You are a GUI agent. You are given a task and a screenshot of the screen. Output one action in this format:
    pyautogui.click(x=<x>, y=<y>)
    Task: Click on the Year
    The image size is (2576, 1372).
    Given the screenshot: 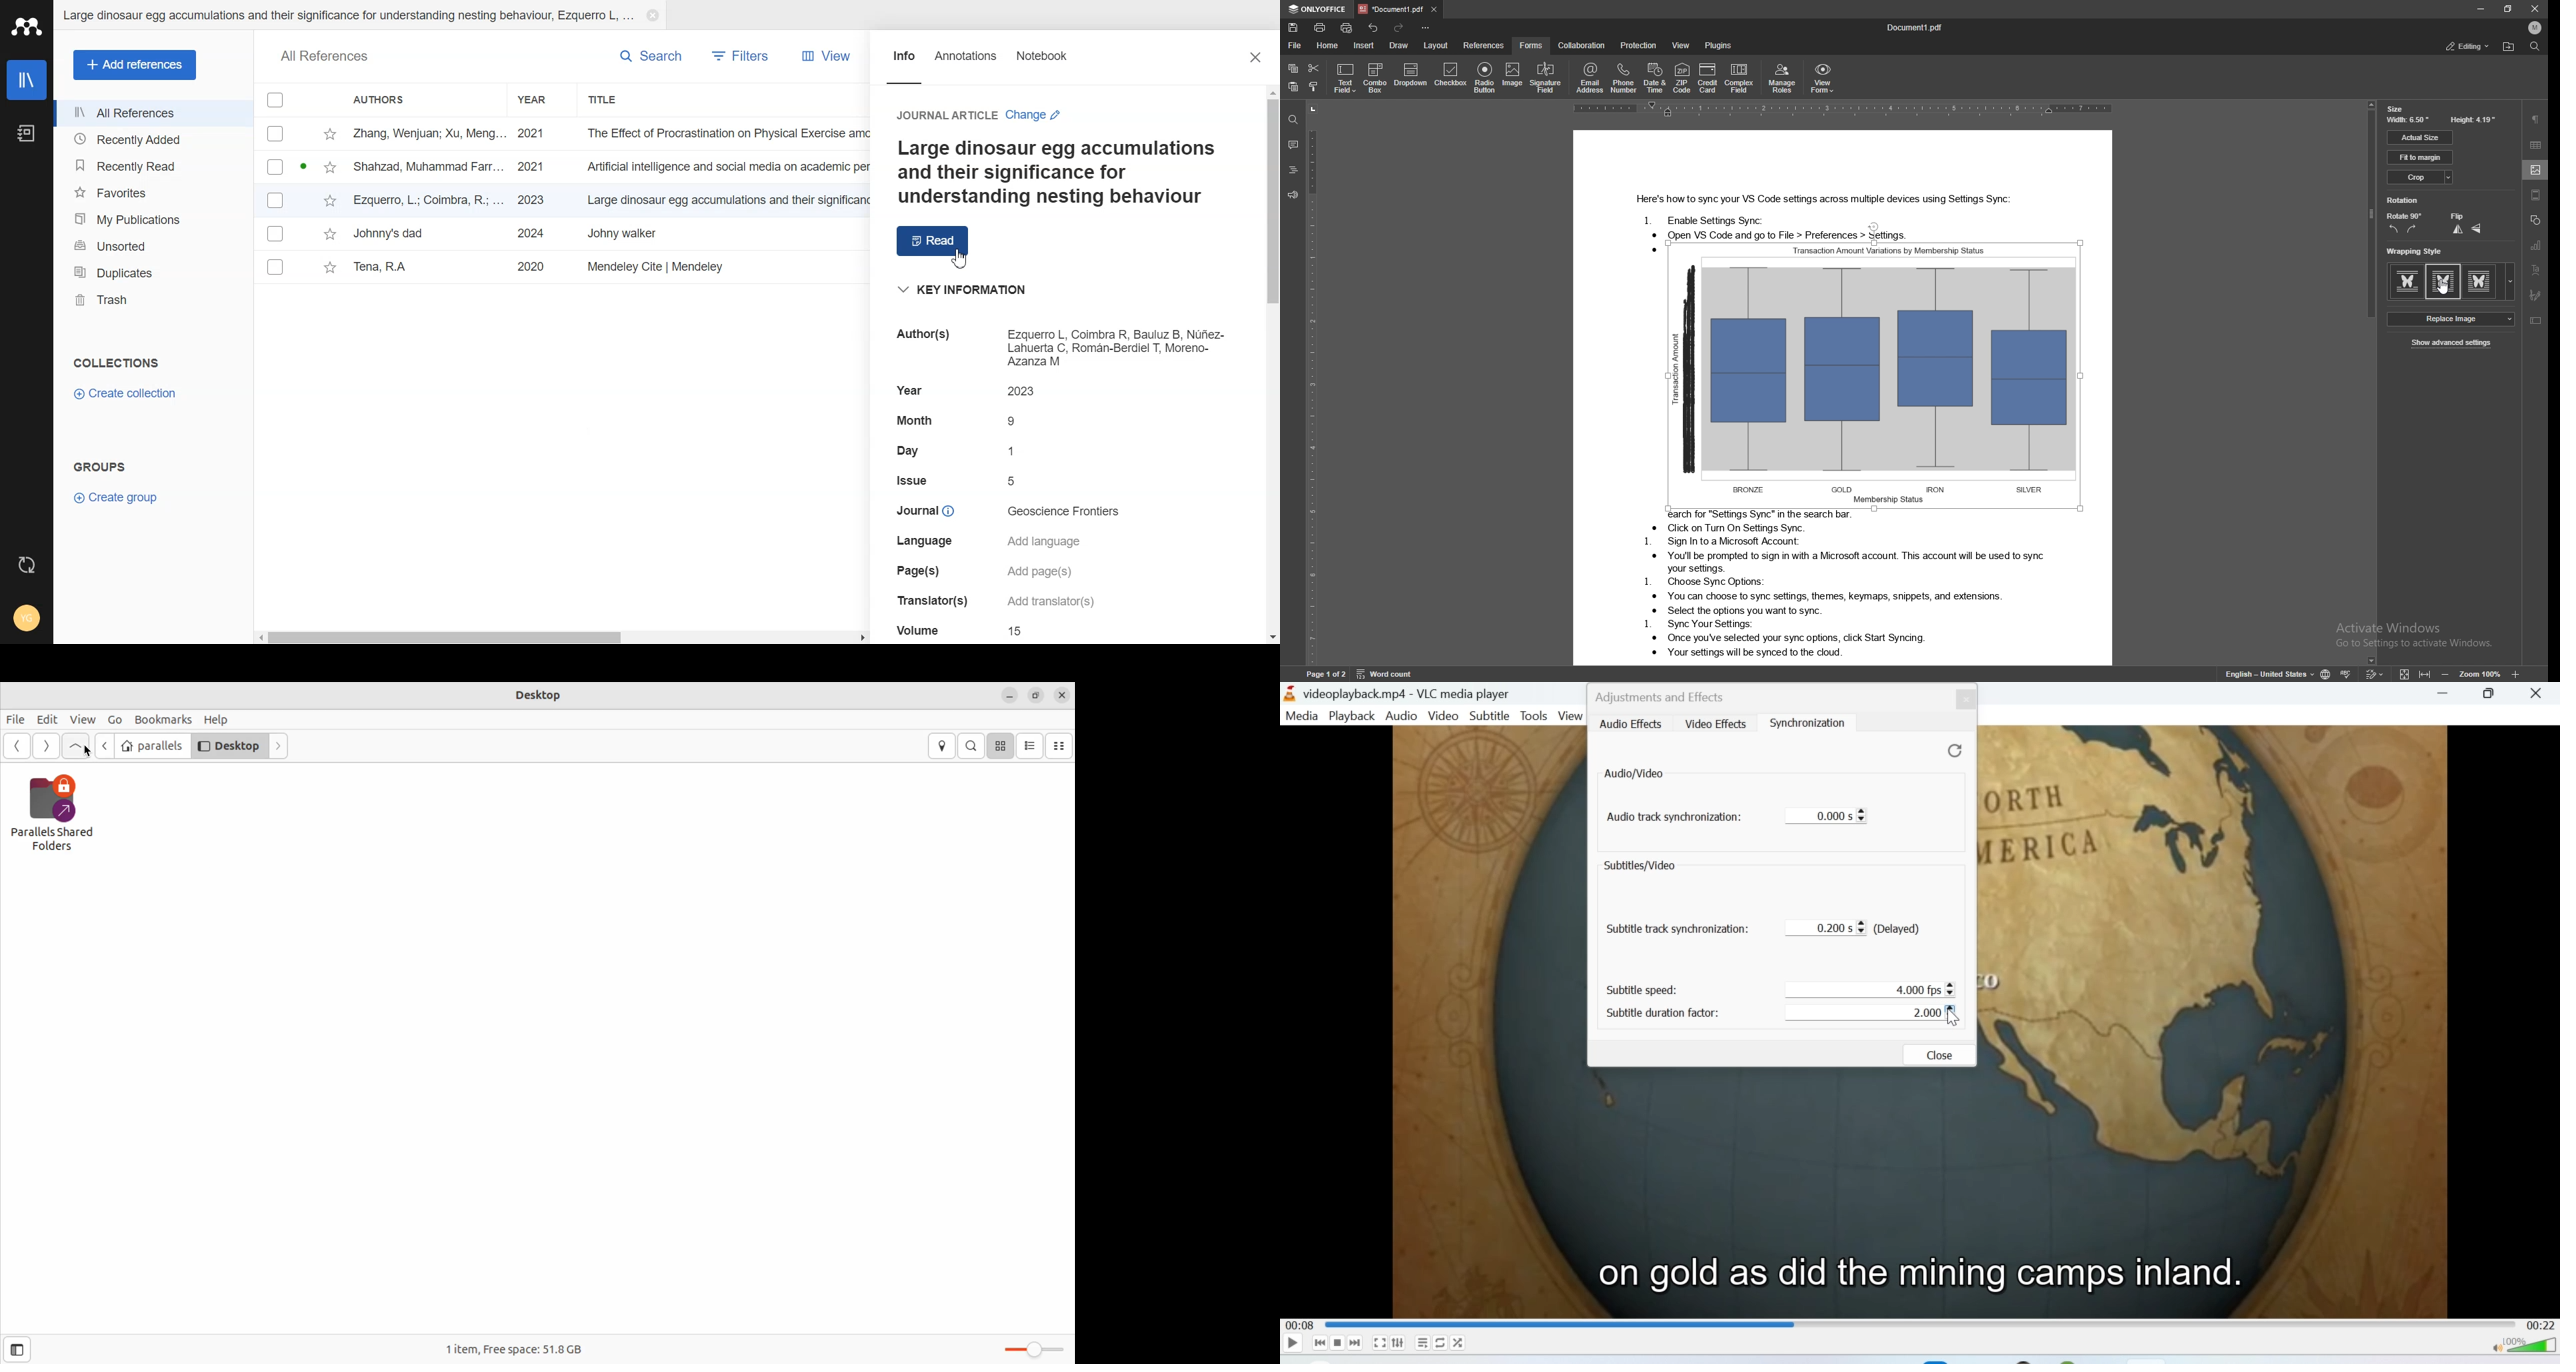 What is the action you would take?
    pyautogui.click(x=535, y=99)
    